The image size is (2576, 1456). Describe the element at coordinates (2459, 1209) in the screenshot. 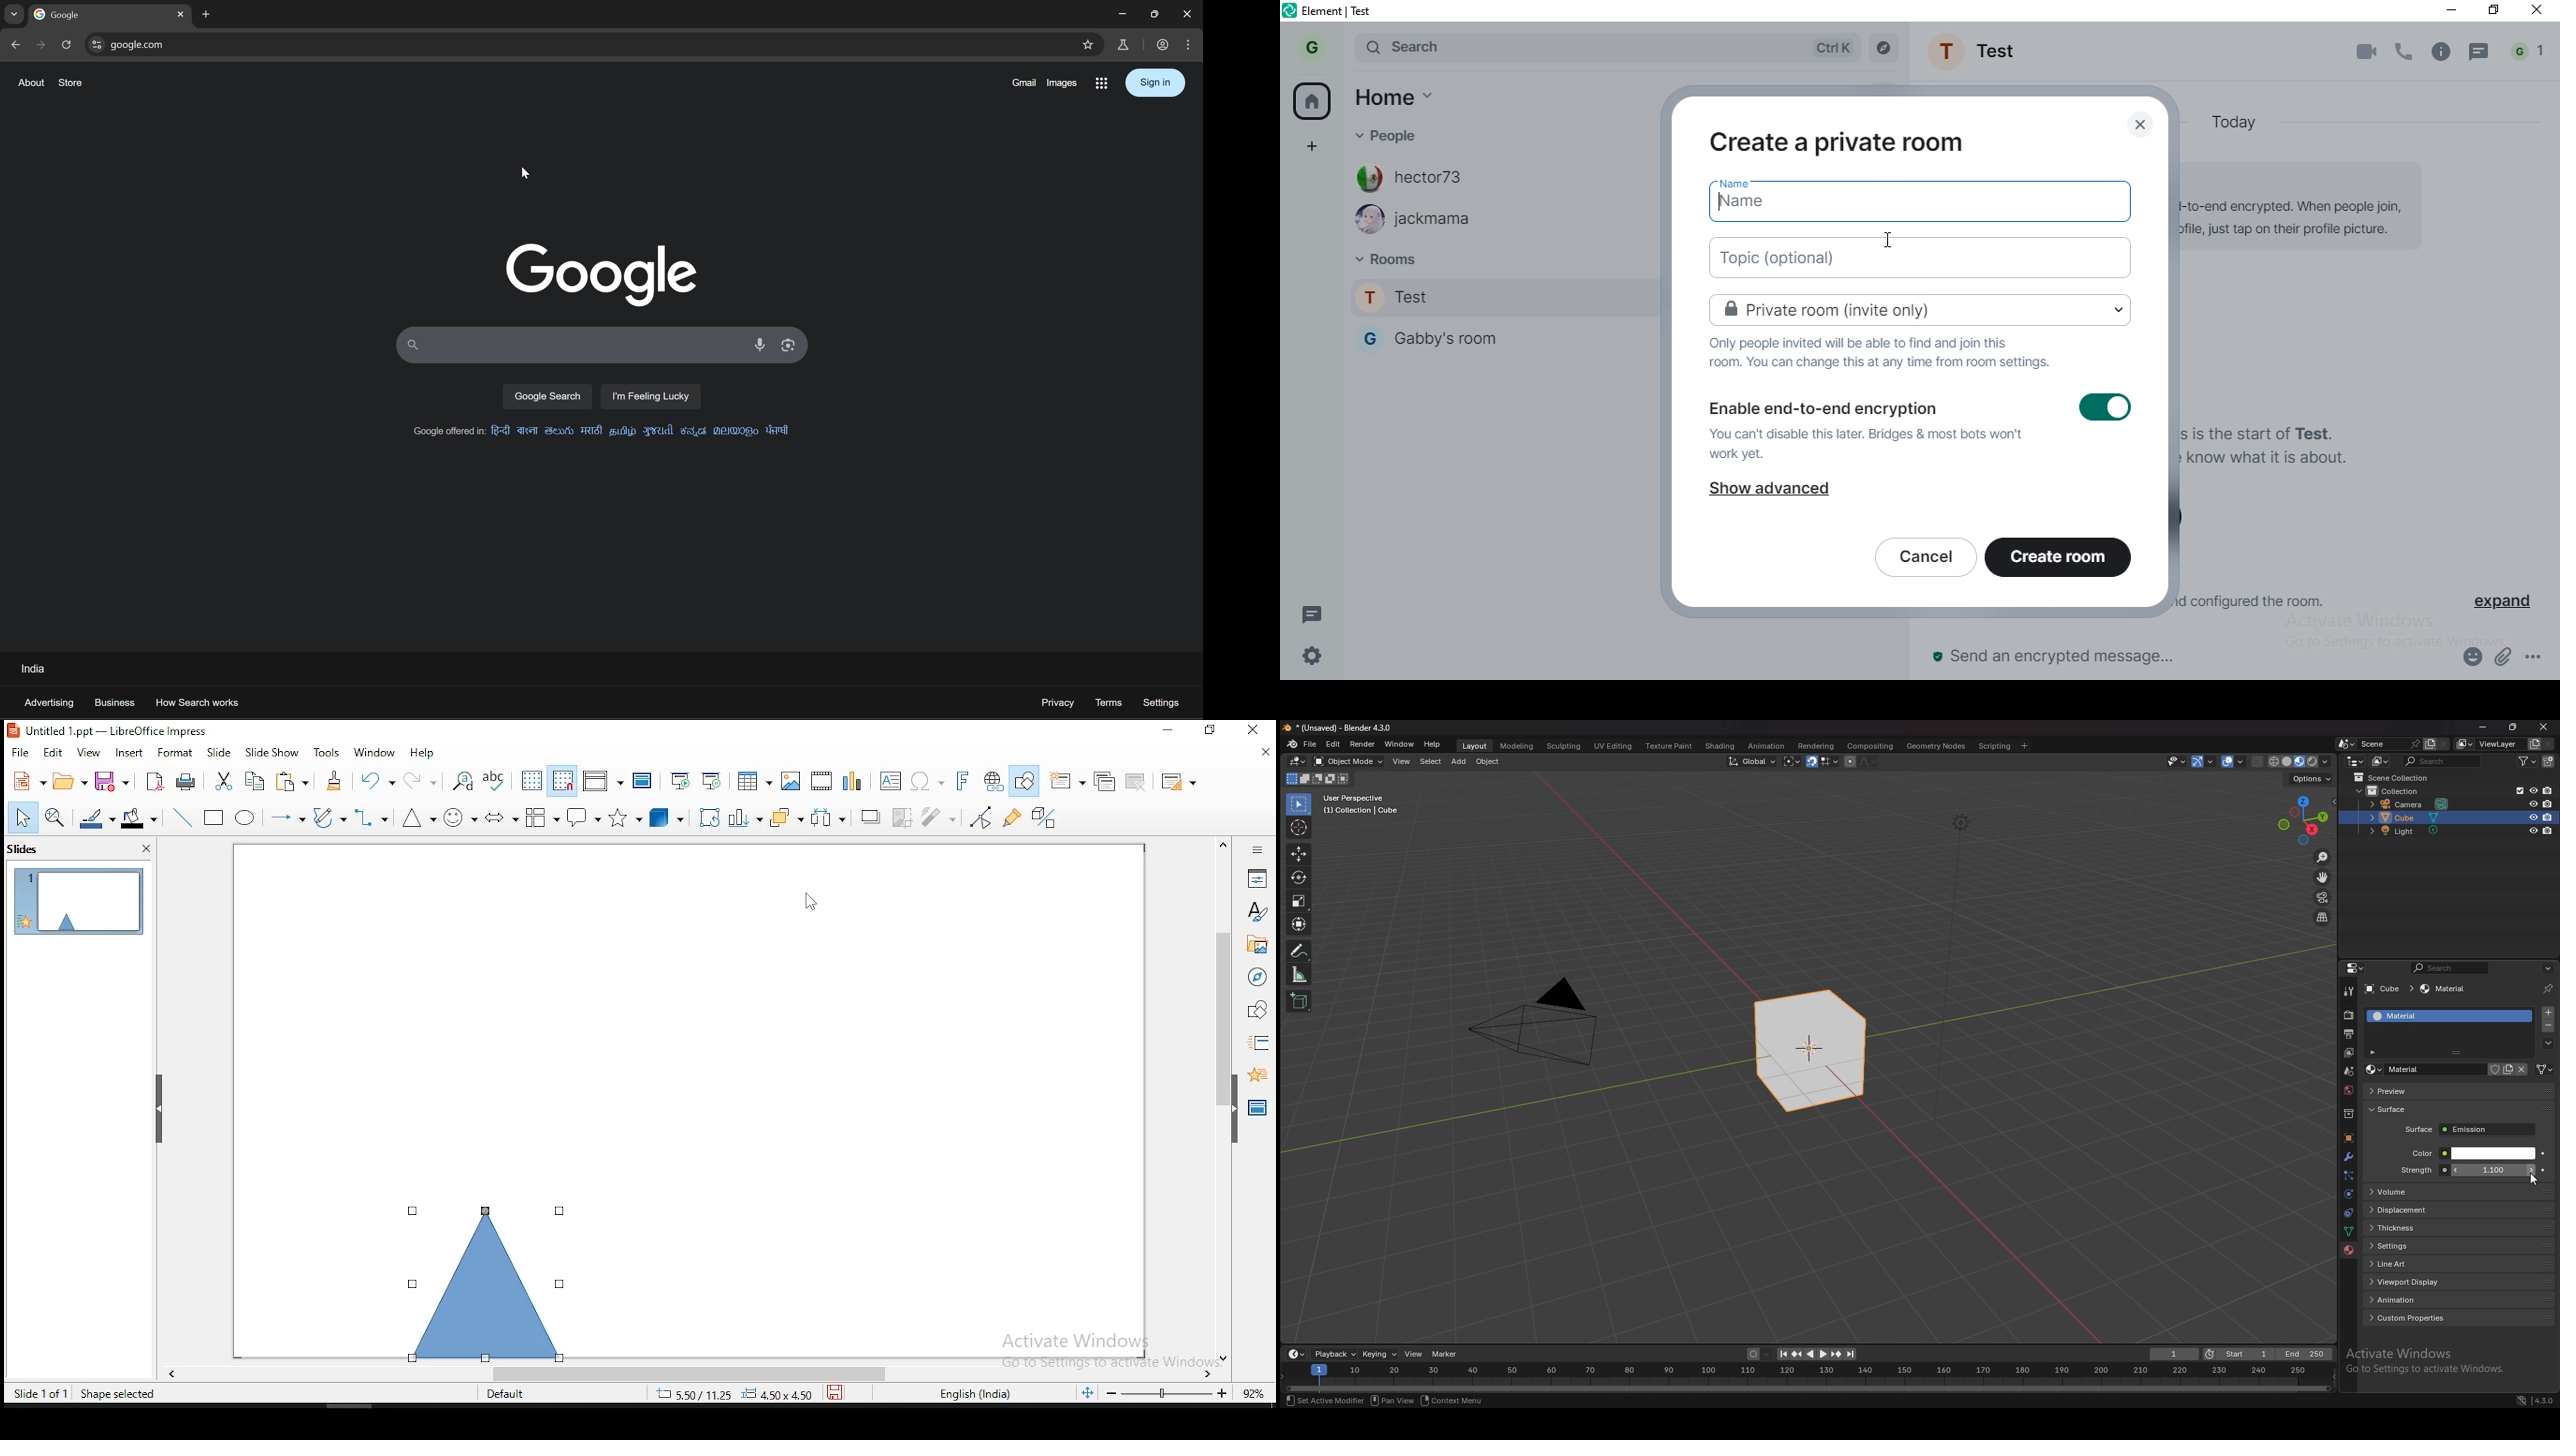

I see `displacement` at that location.